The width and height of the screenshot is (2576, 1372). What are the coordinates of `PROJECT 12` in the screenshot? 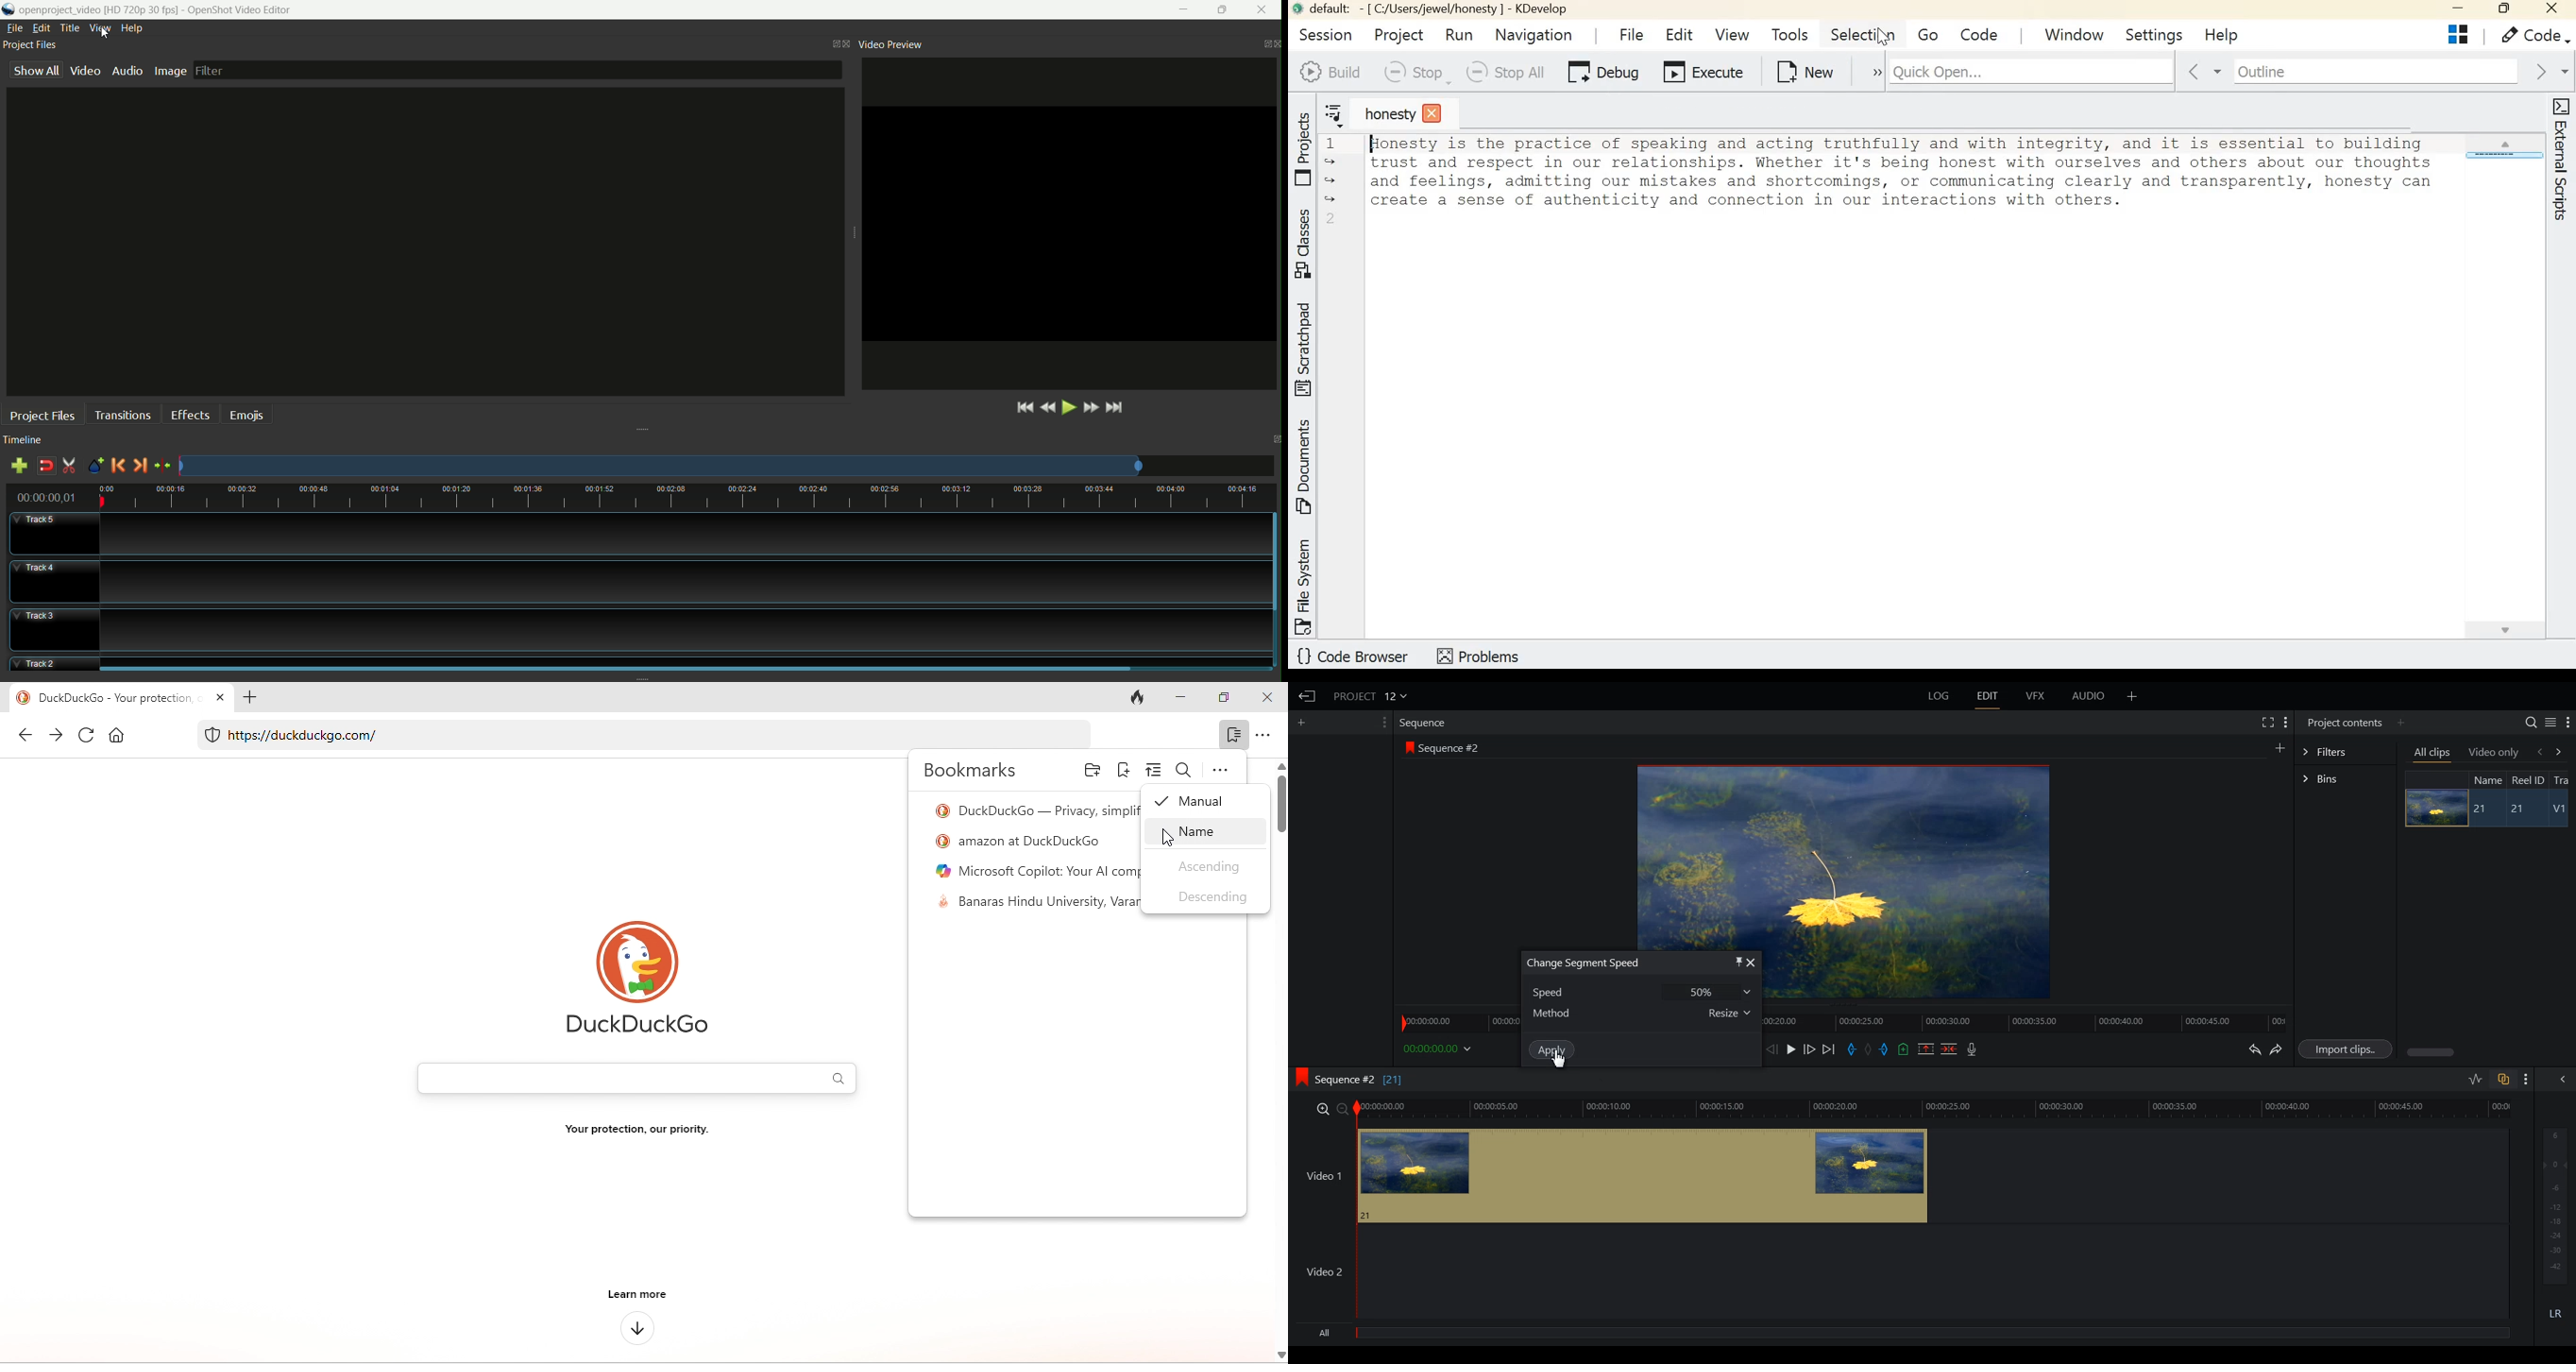 It's located at (1371, 695).